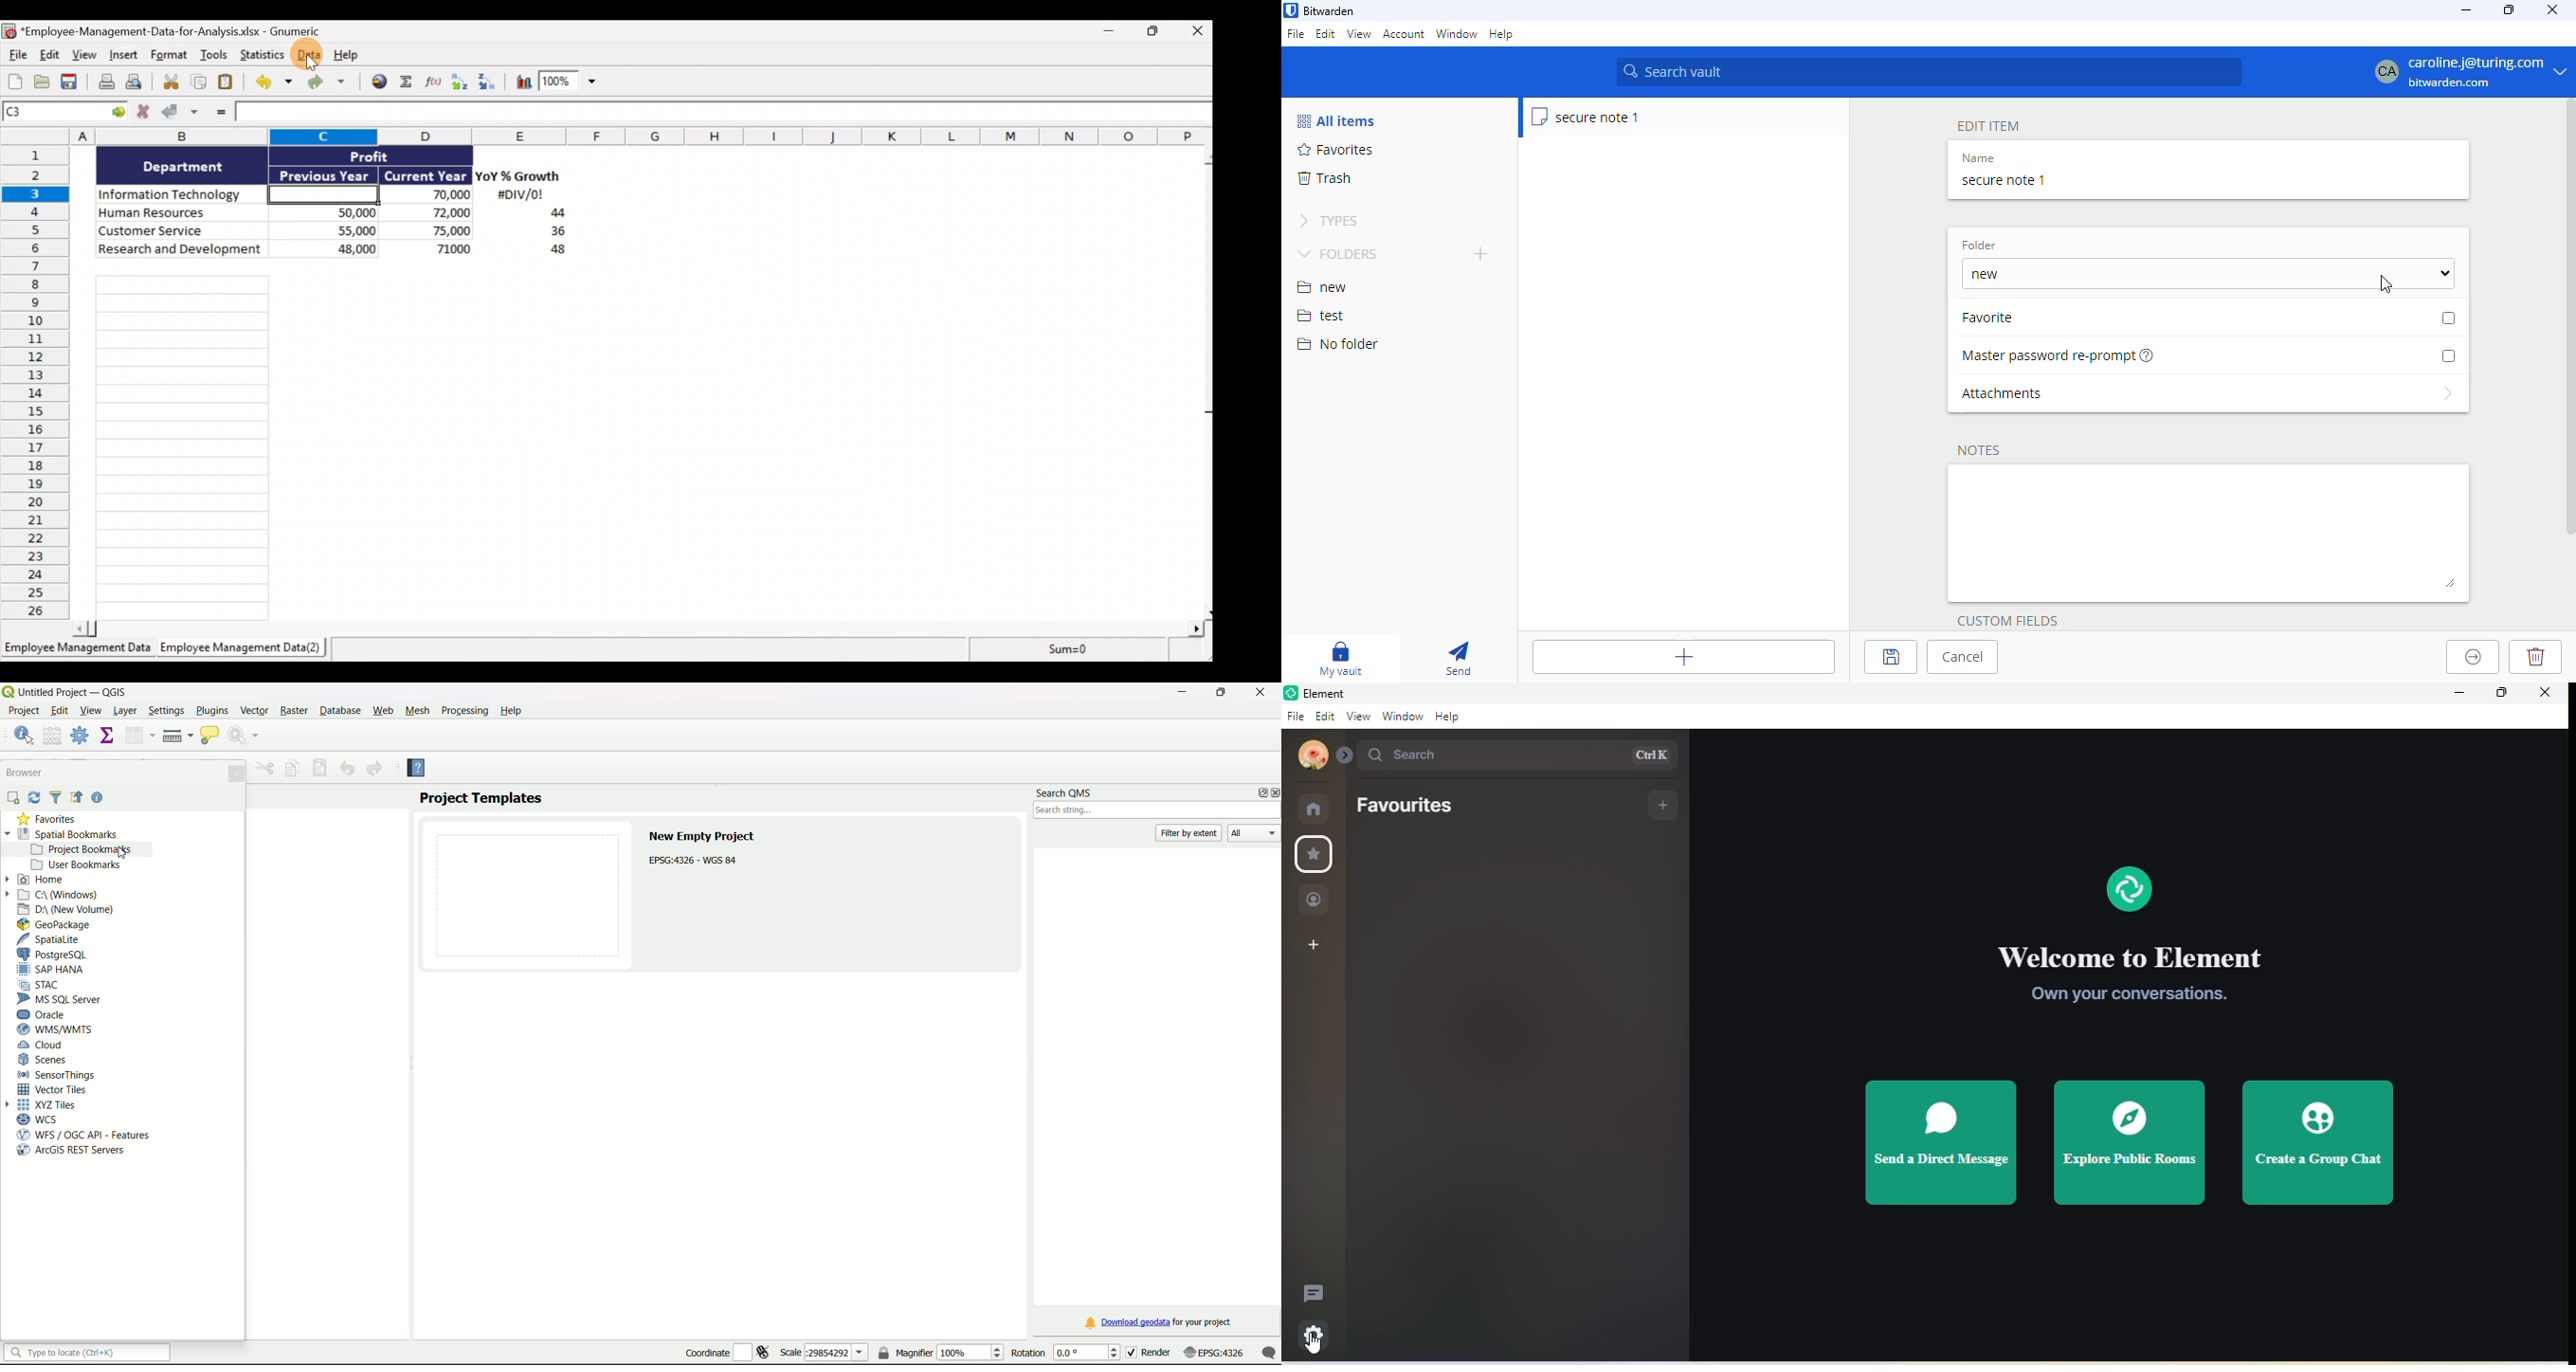 This screenshot has width=2576, height=1372. I want to click on help, so click(1449, 716).